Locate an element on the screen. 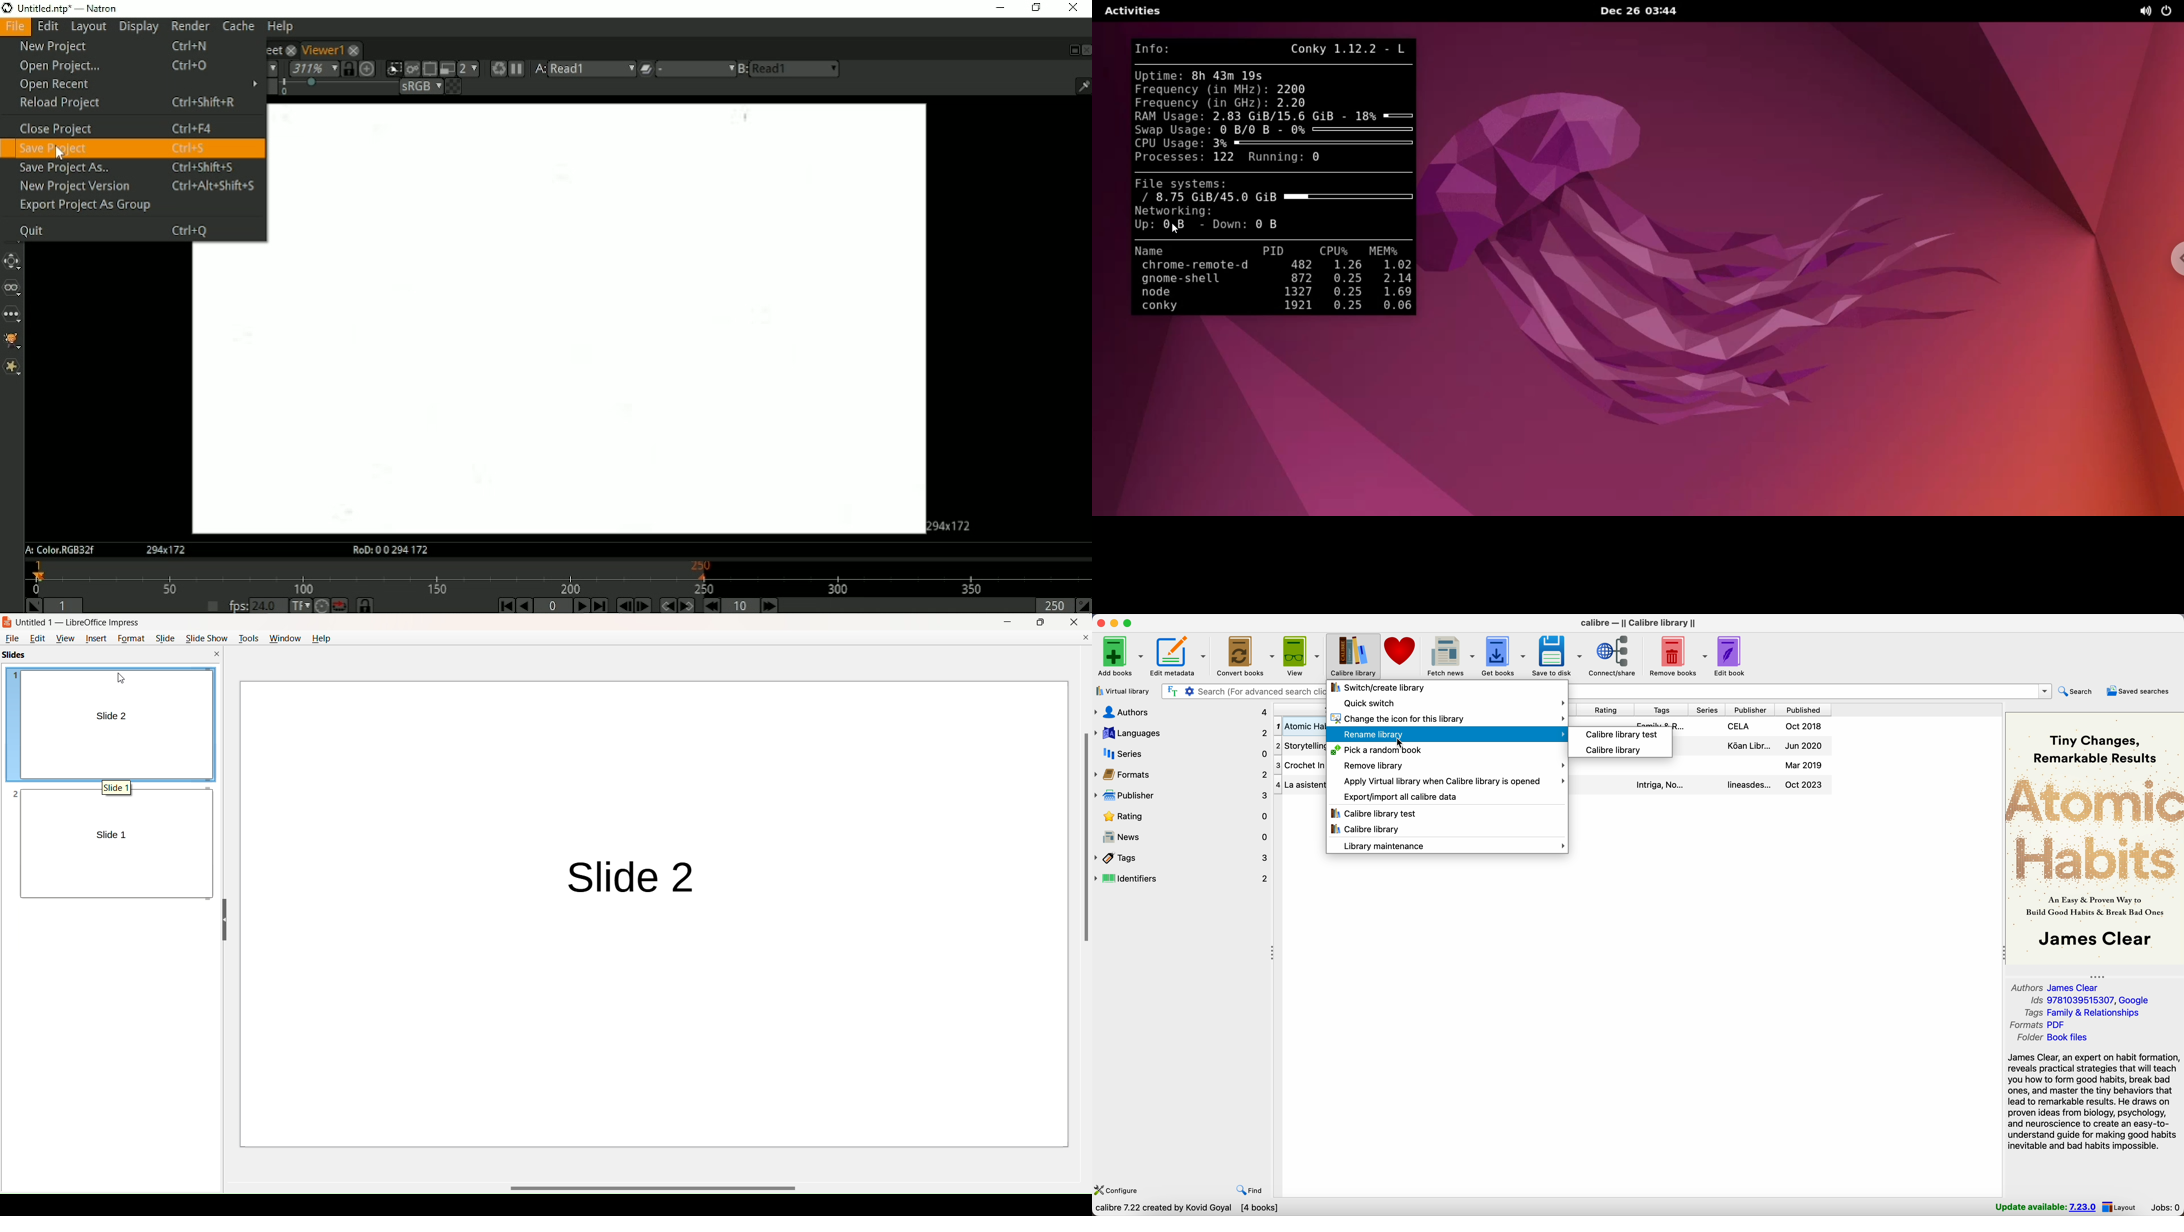  close pane is located at coordinates (217, 654).